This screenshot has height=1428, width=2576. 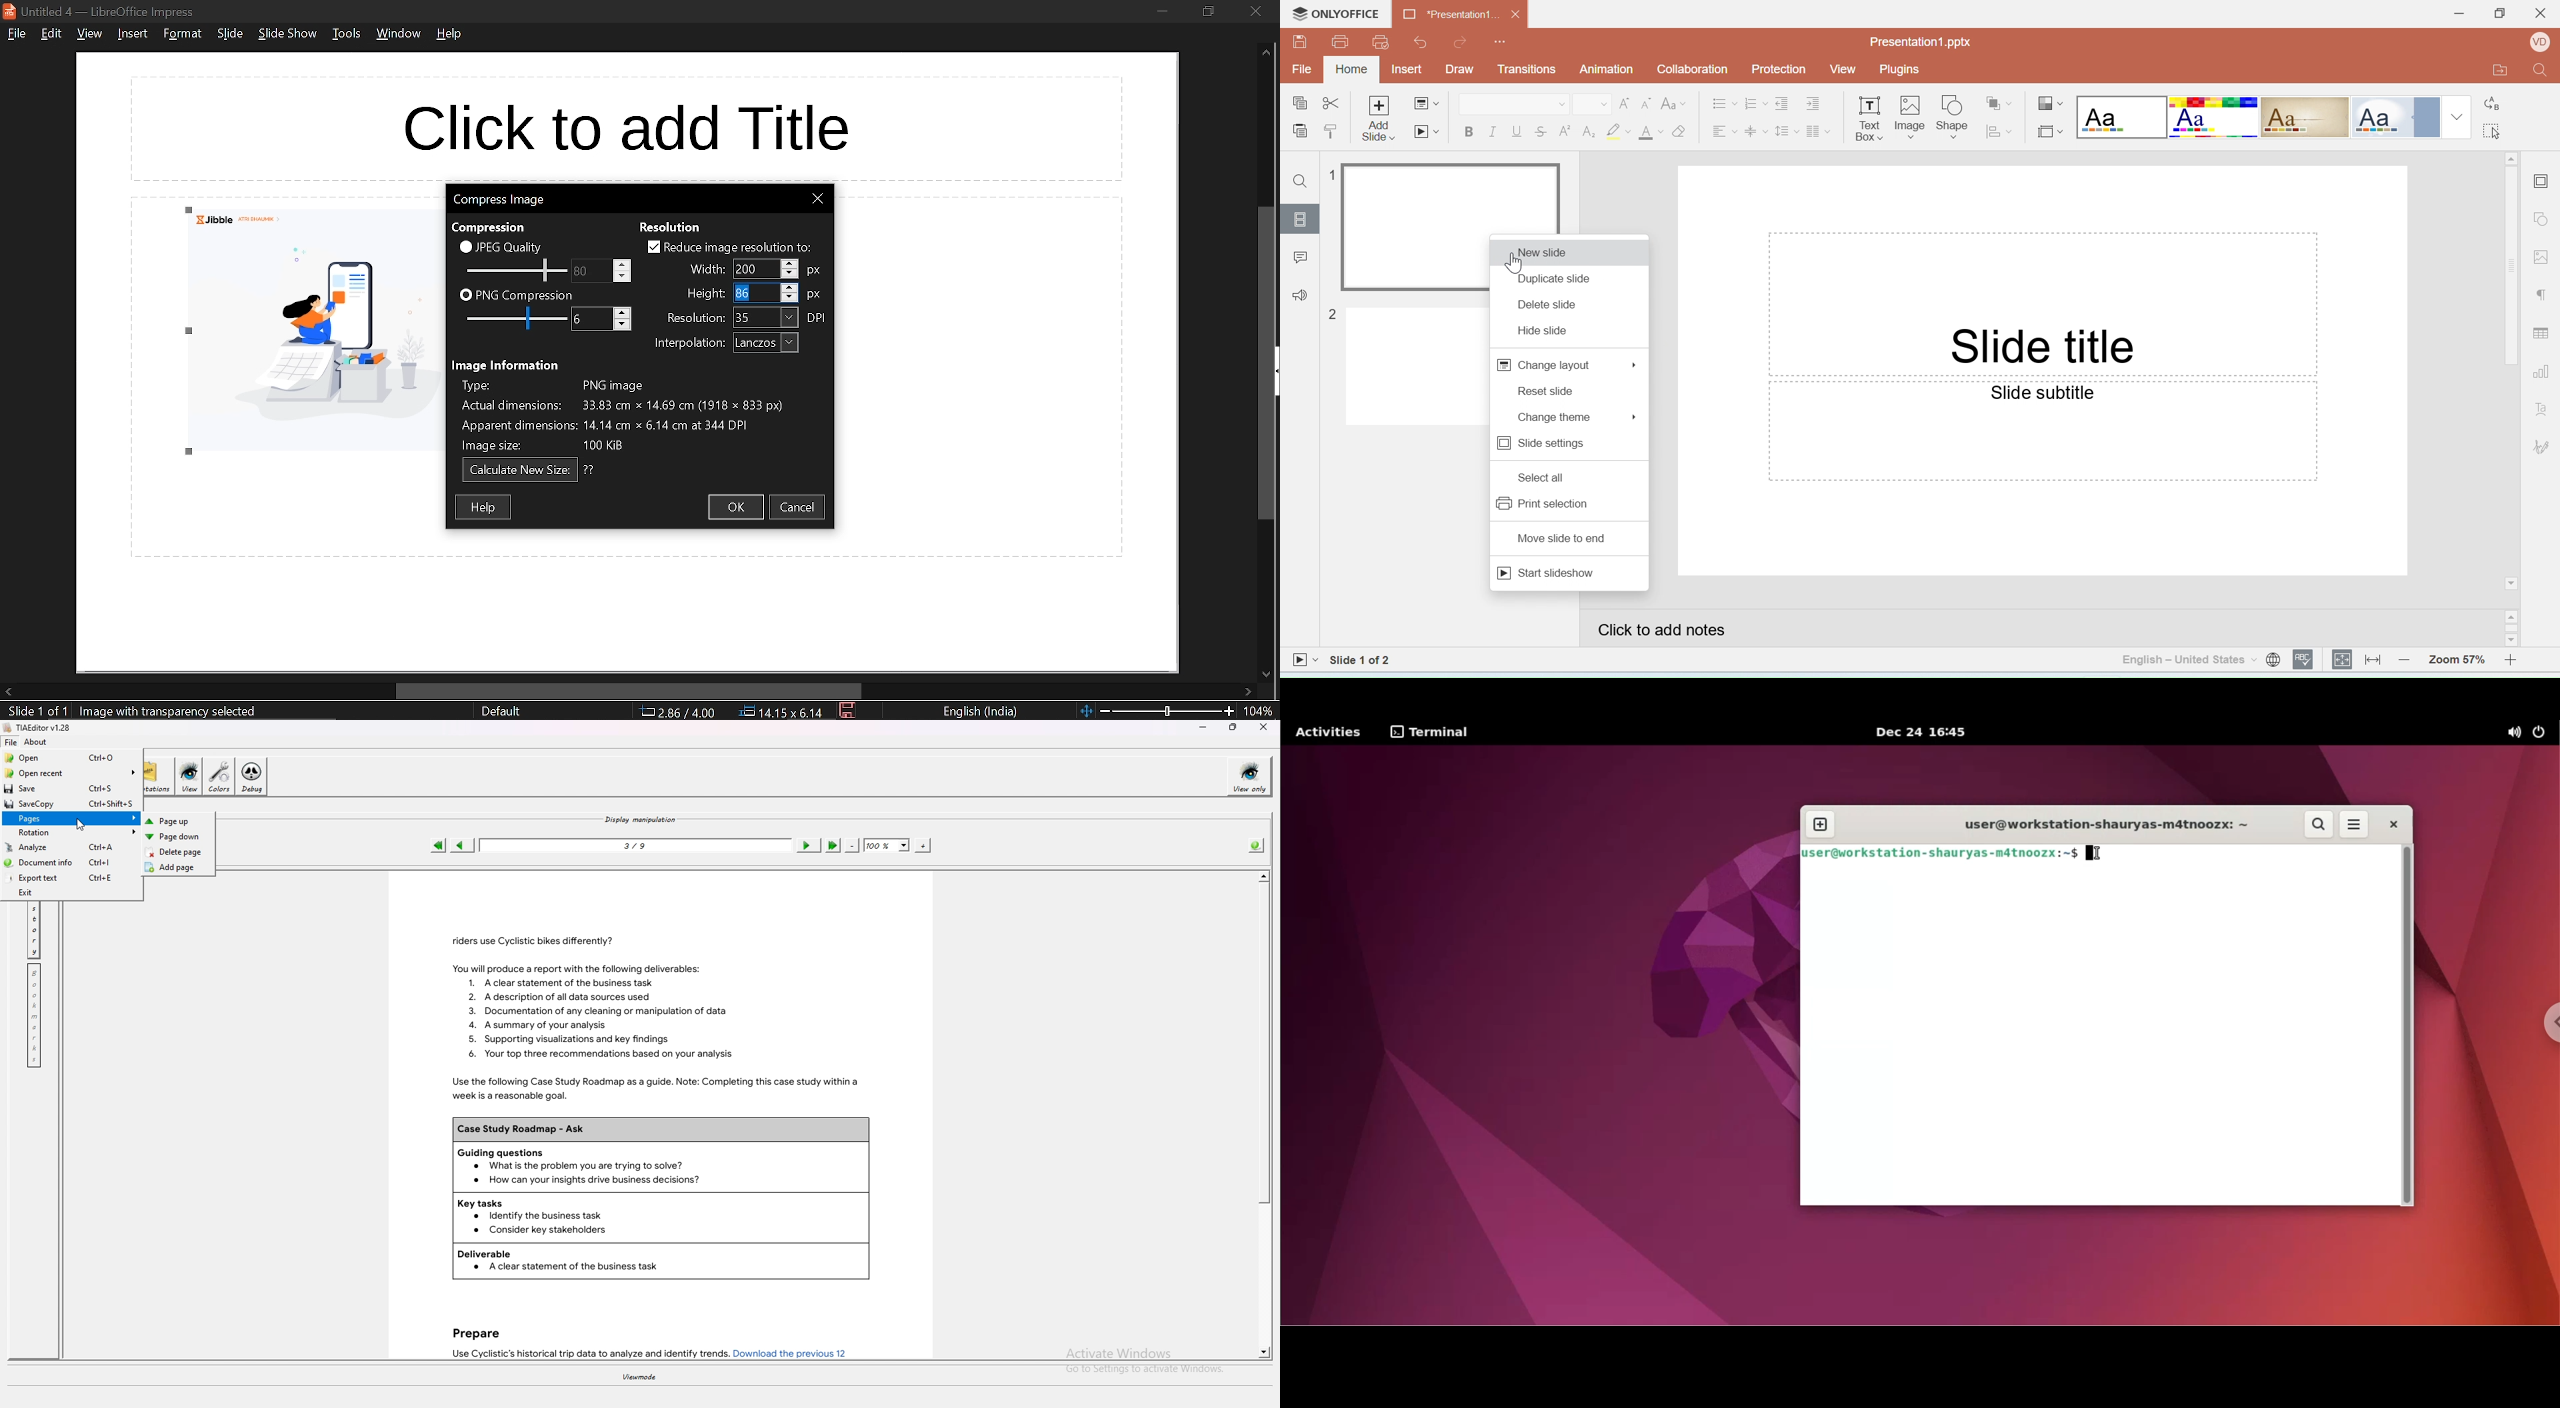 What do you see at coordinates (735, 507) in the screenshot?
I see `ok` at bounding box center [735, 507].